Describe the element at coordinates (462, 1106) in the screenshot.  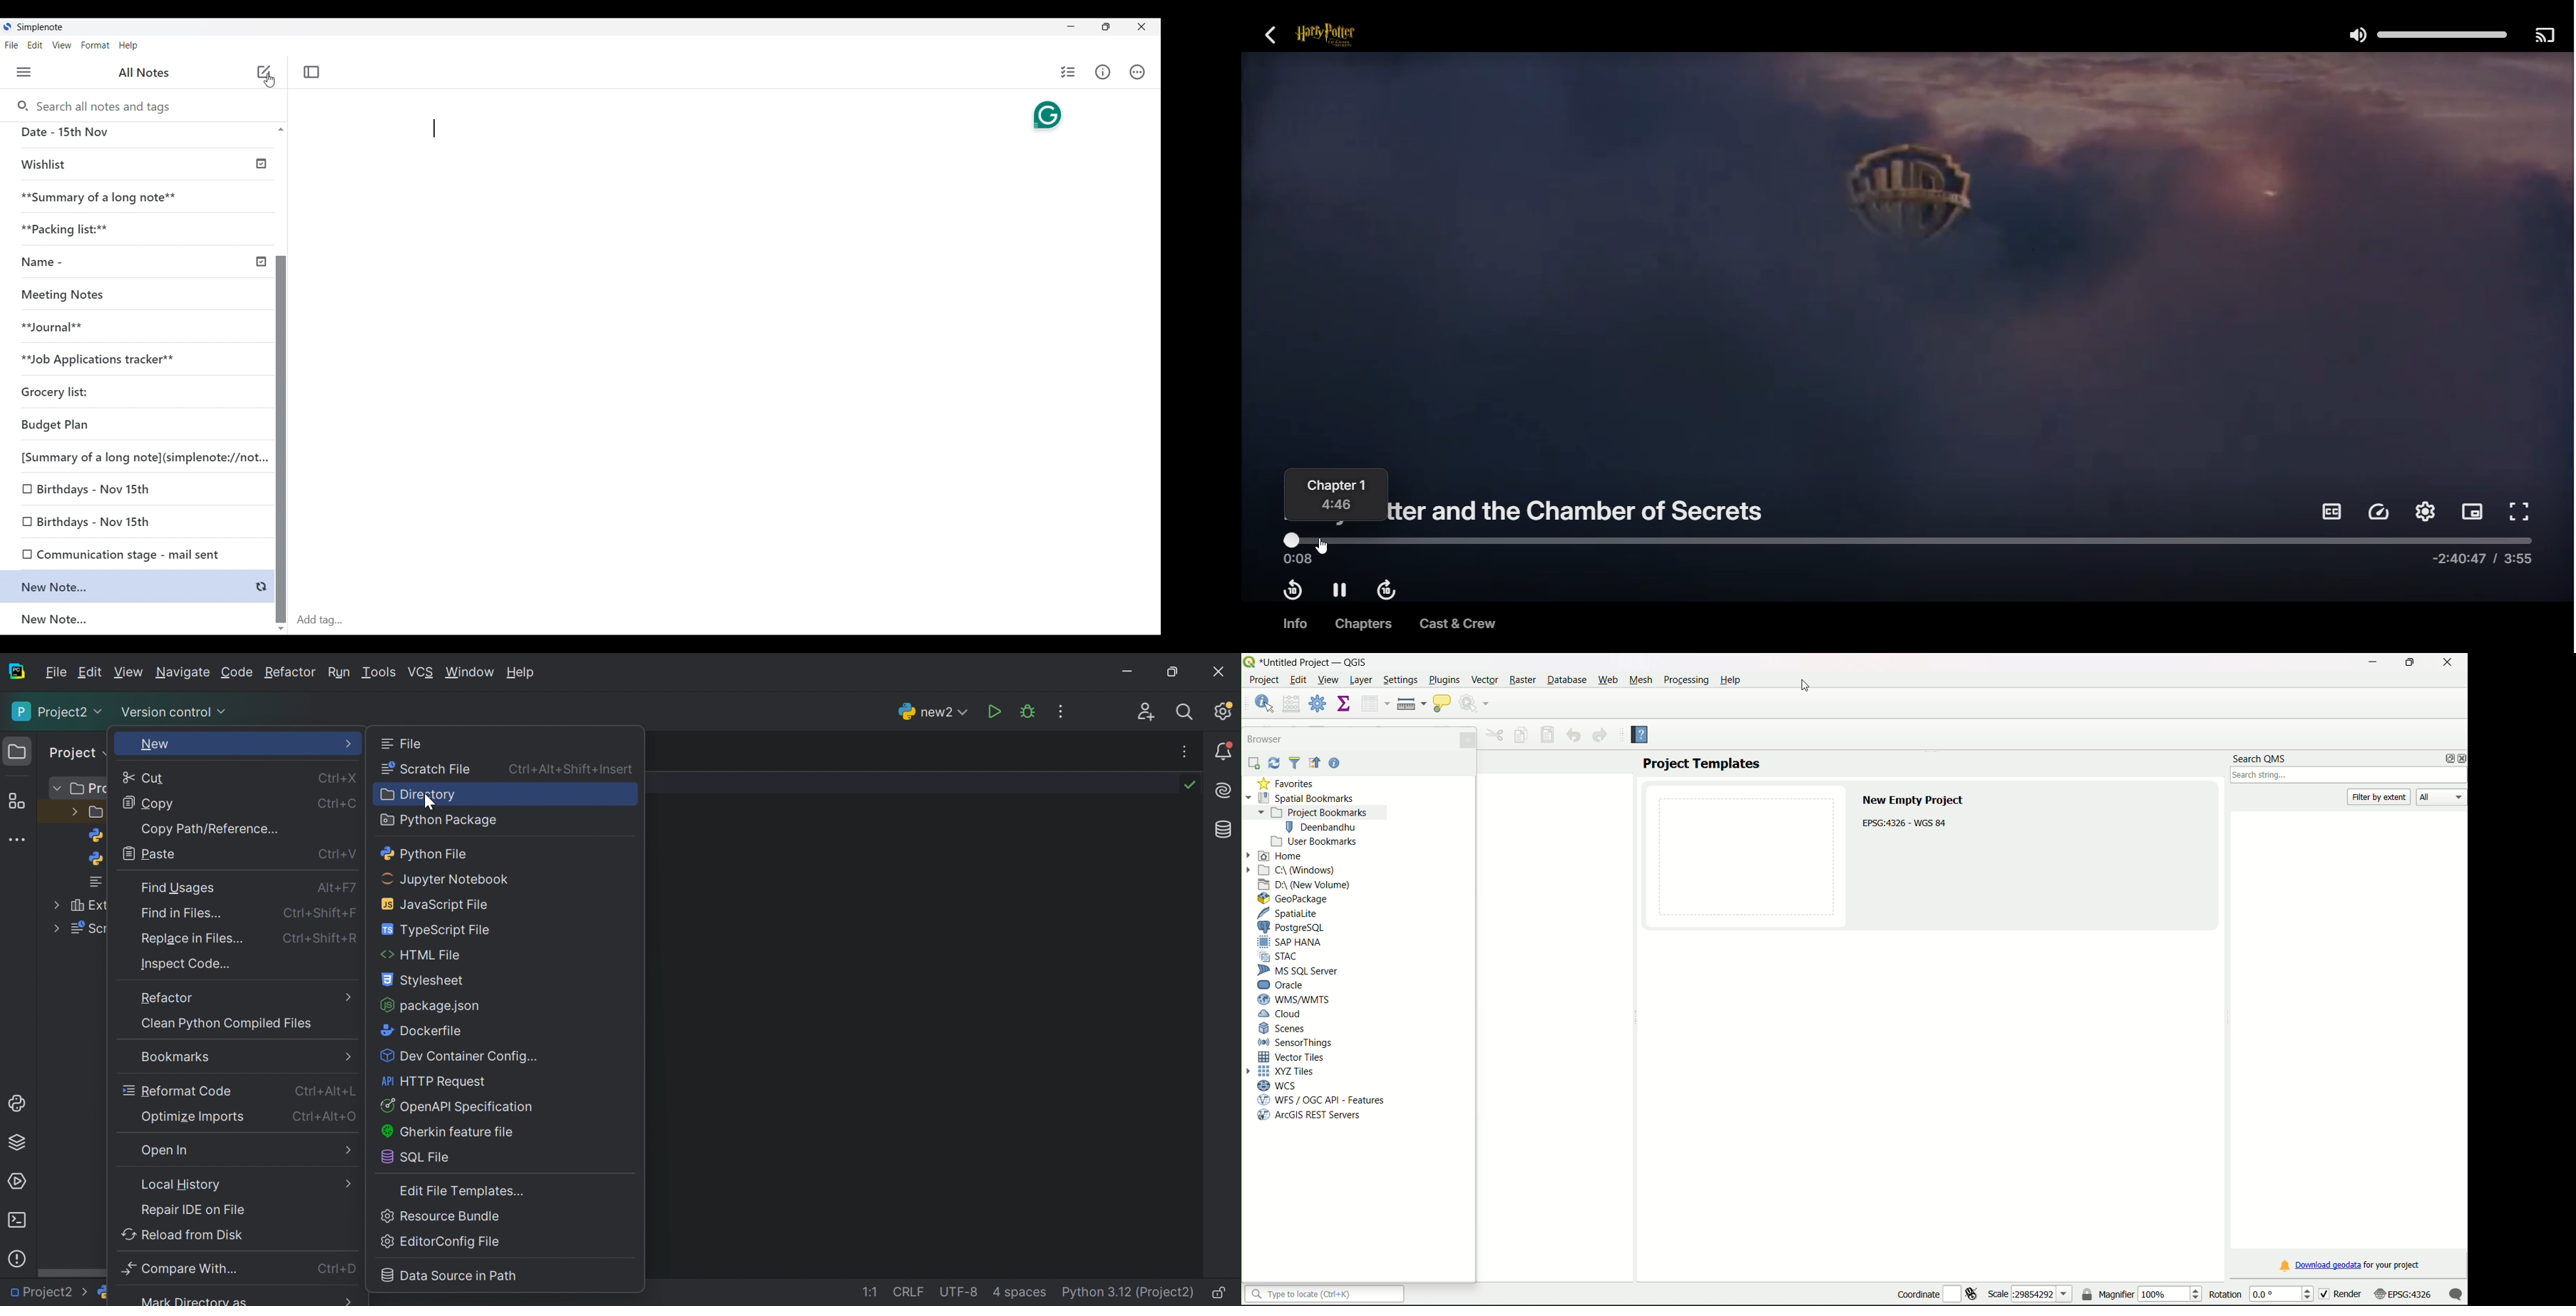
I see `Open API Specification` at that location.